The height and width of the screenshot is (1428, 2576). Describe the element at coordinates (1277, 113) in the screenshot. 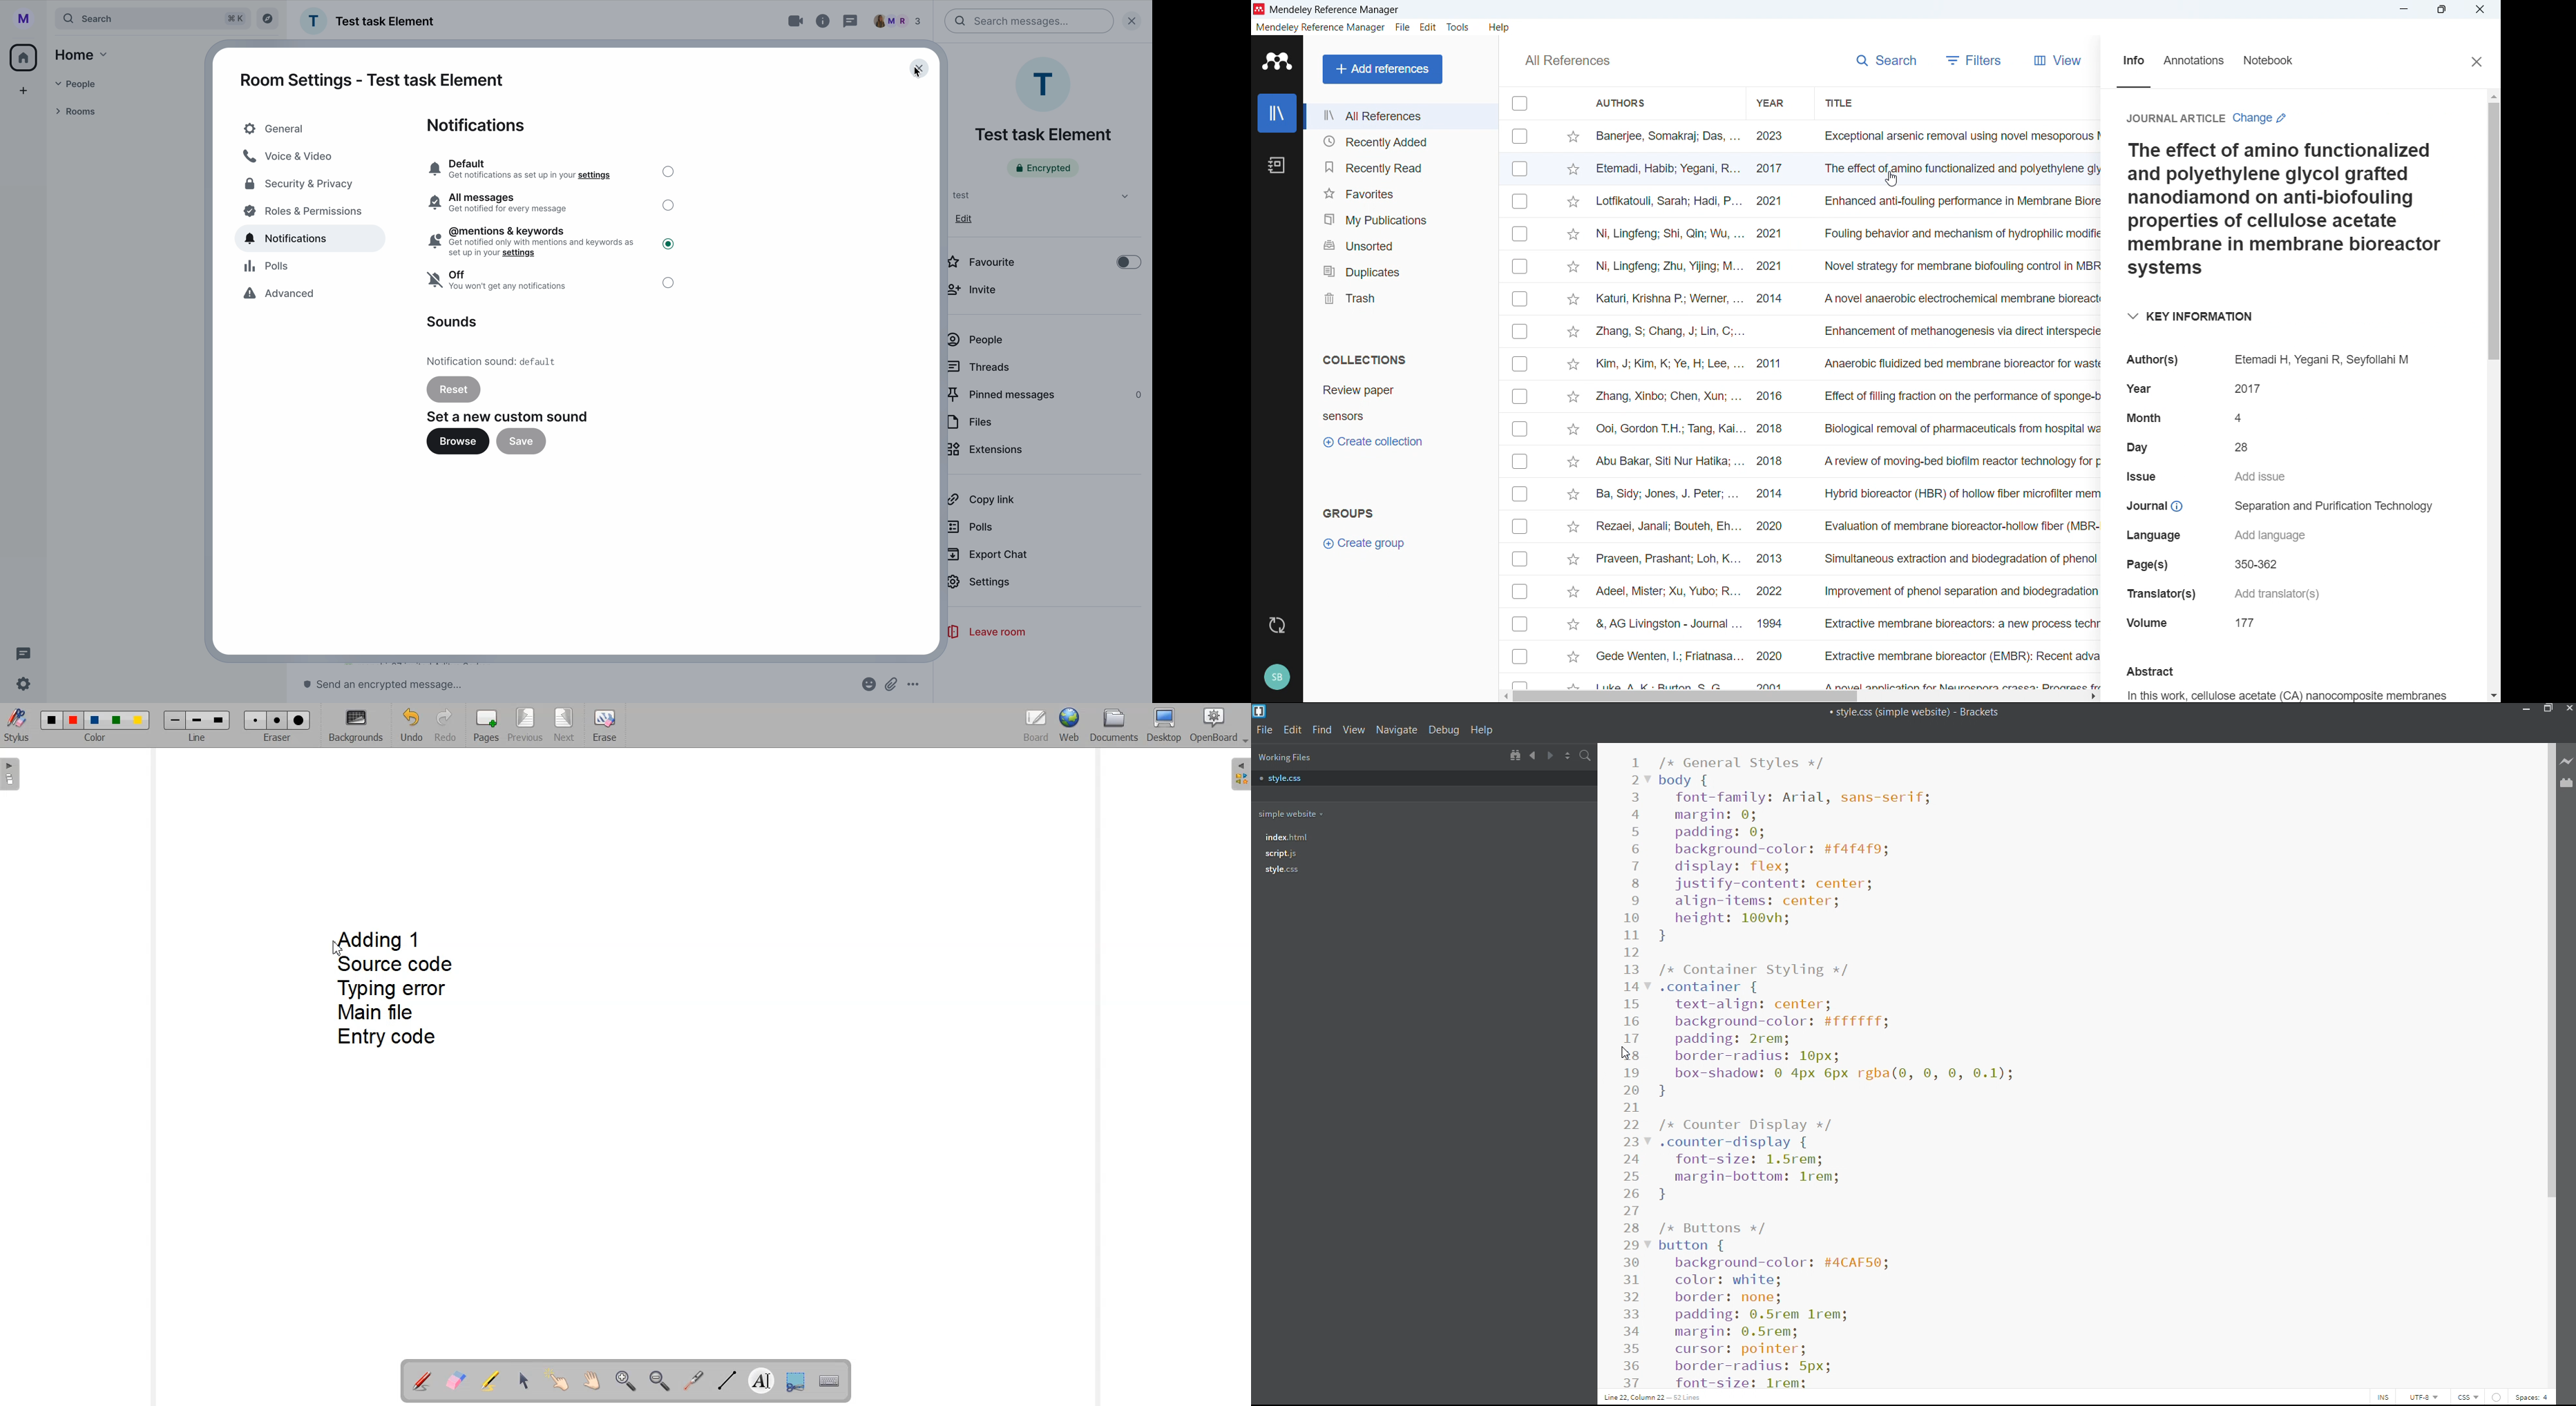

I see `library` at that location.